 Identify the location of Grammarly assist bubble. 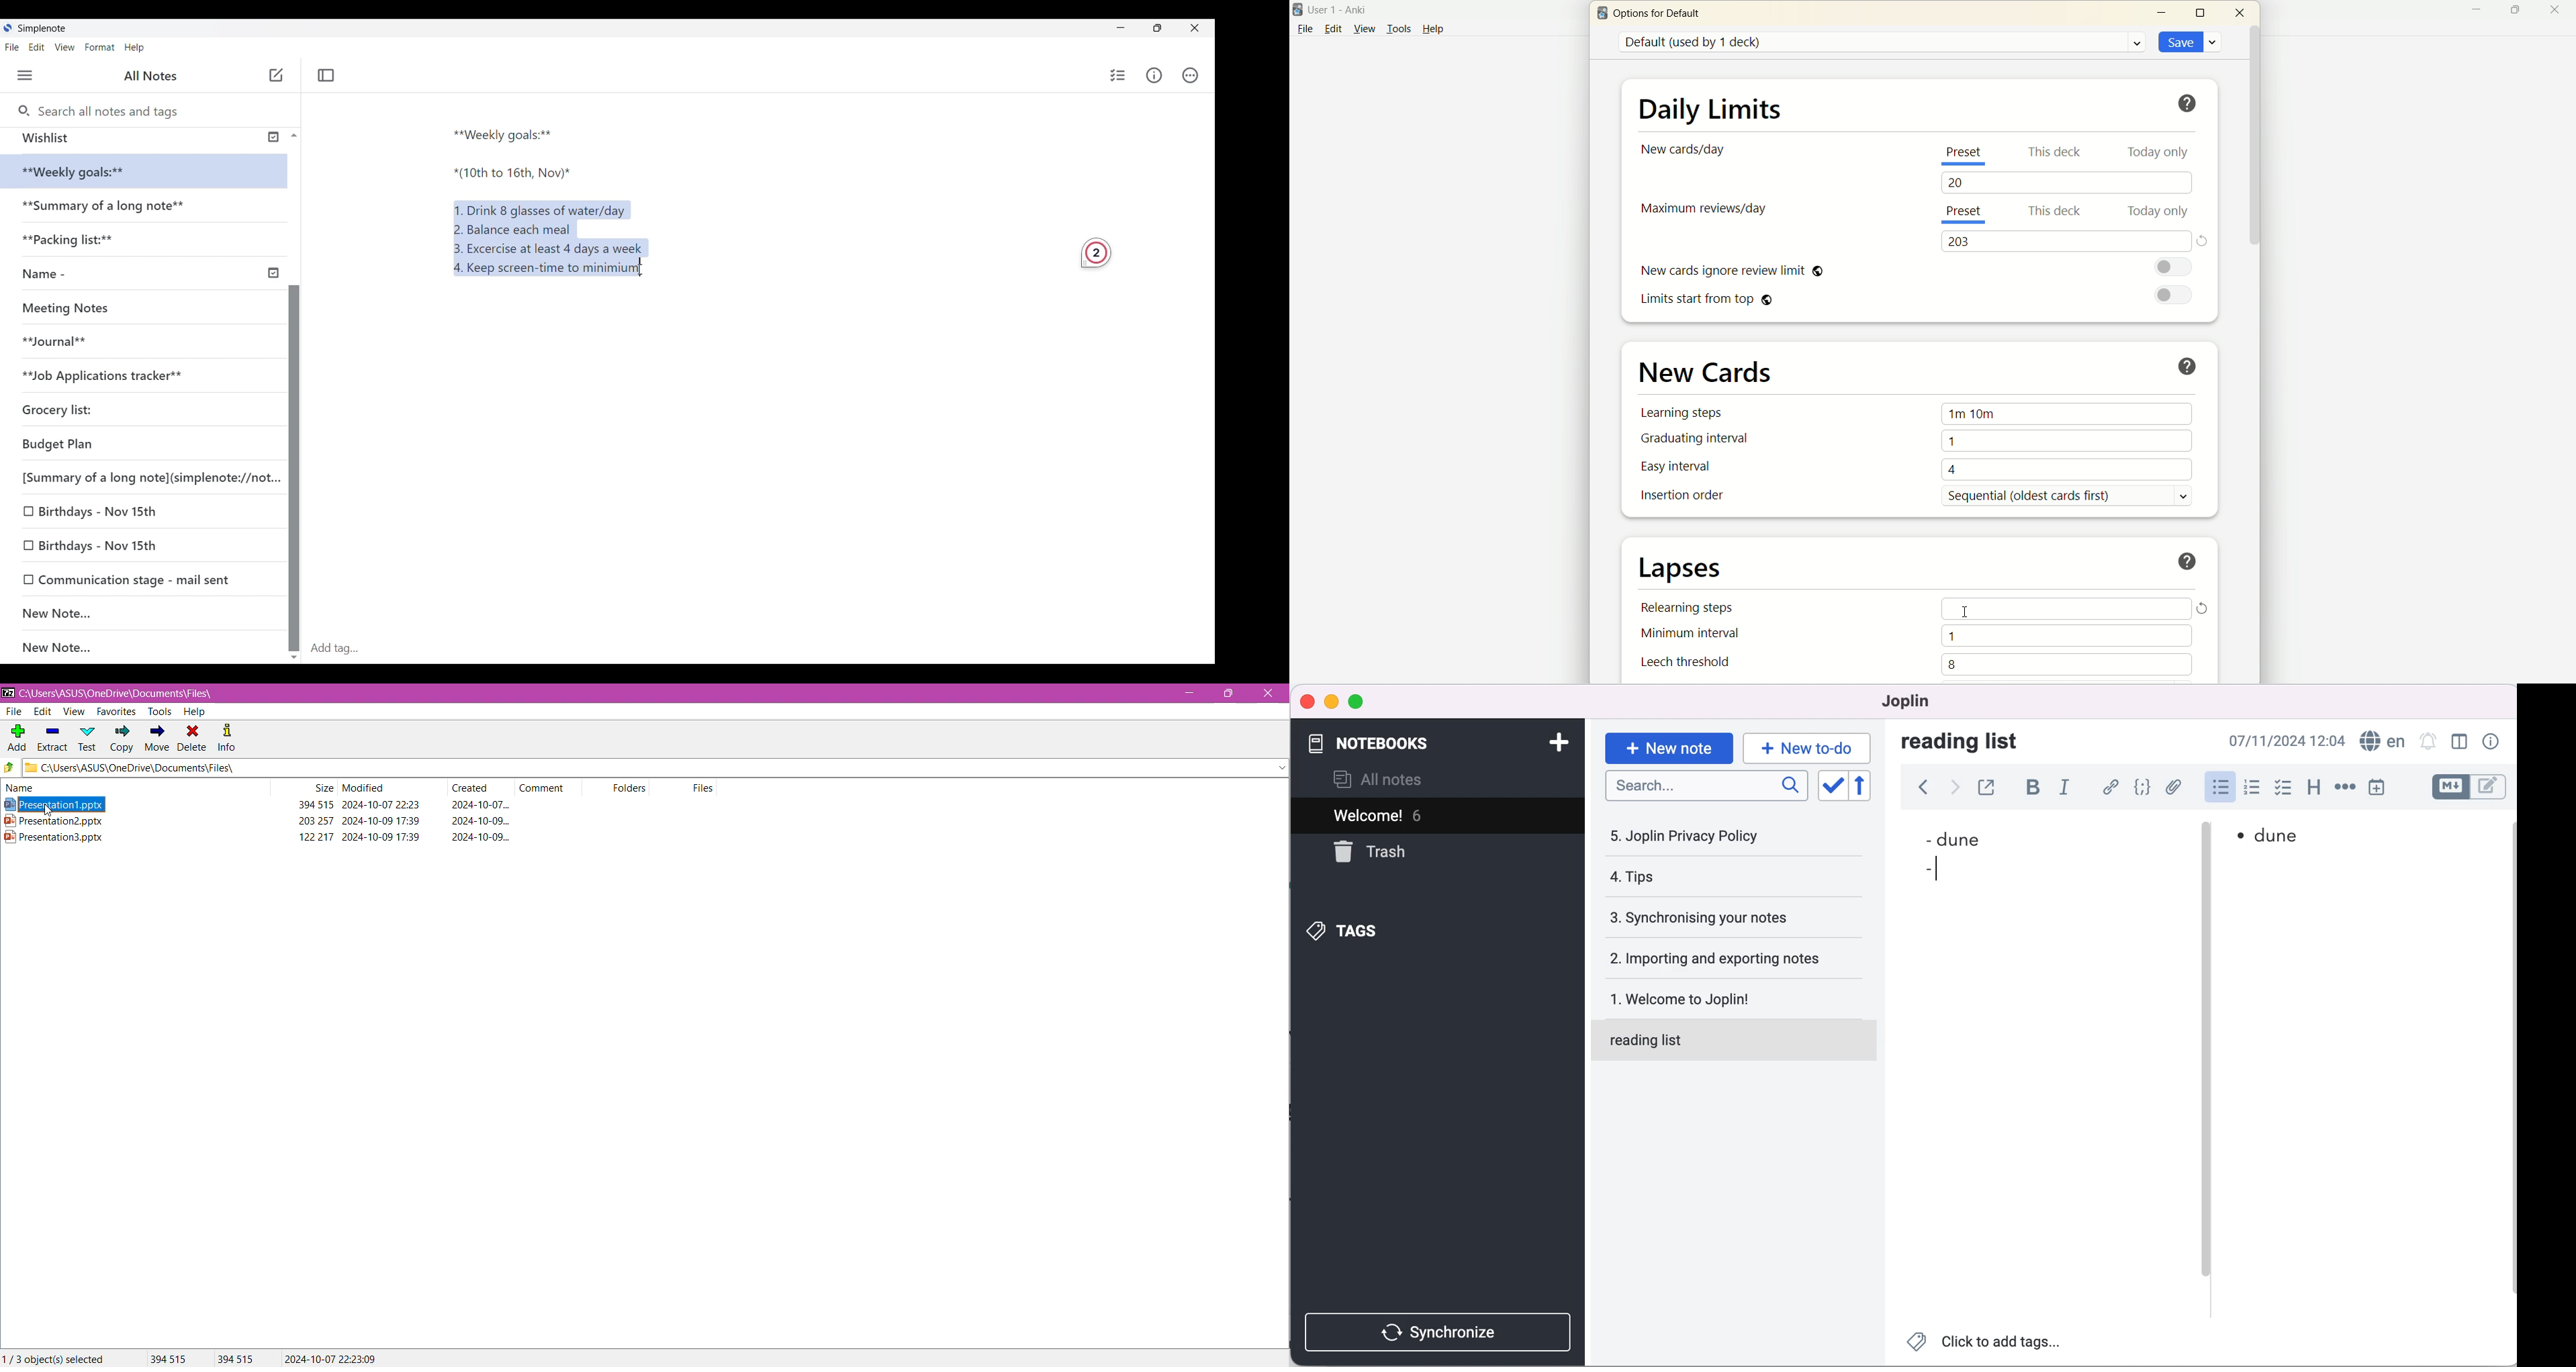
(1091, 251).